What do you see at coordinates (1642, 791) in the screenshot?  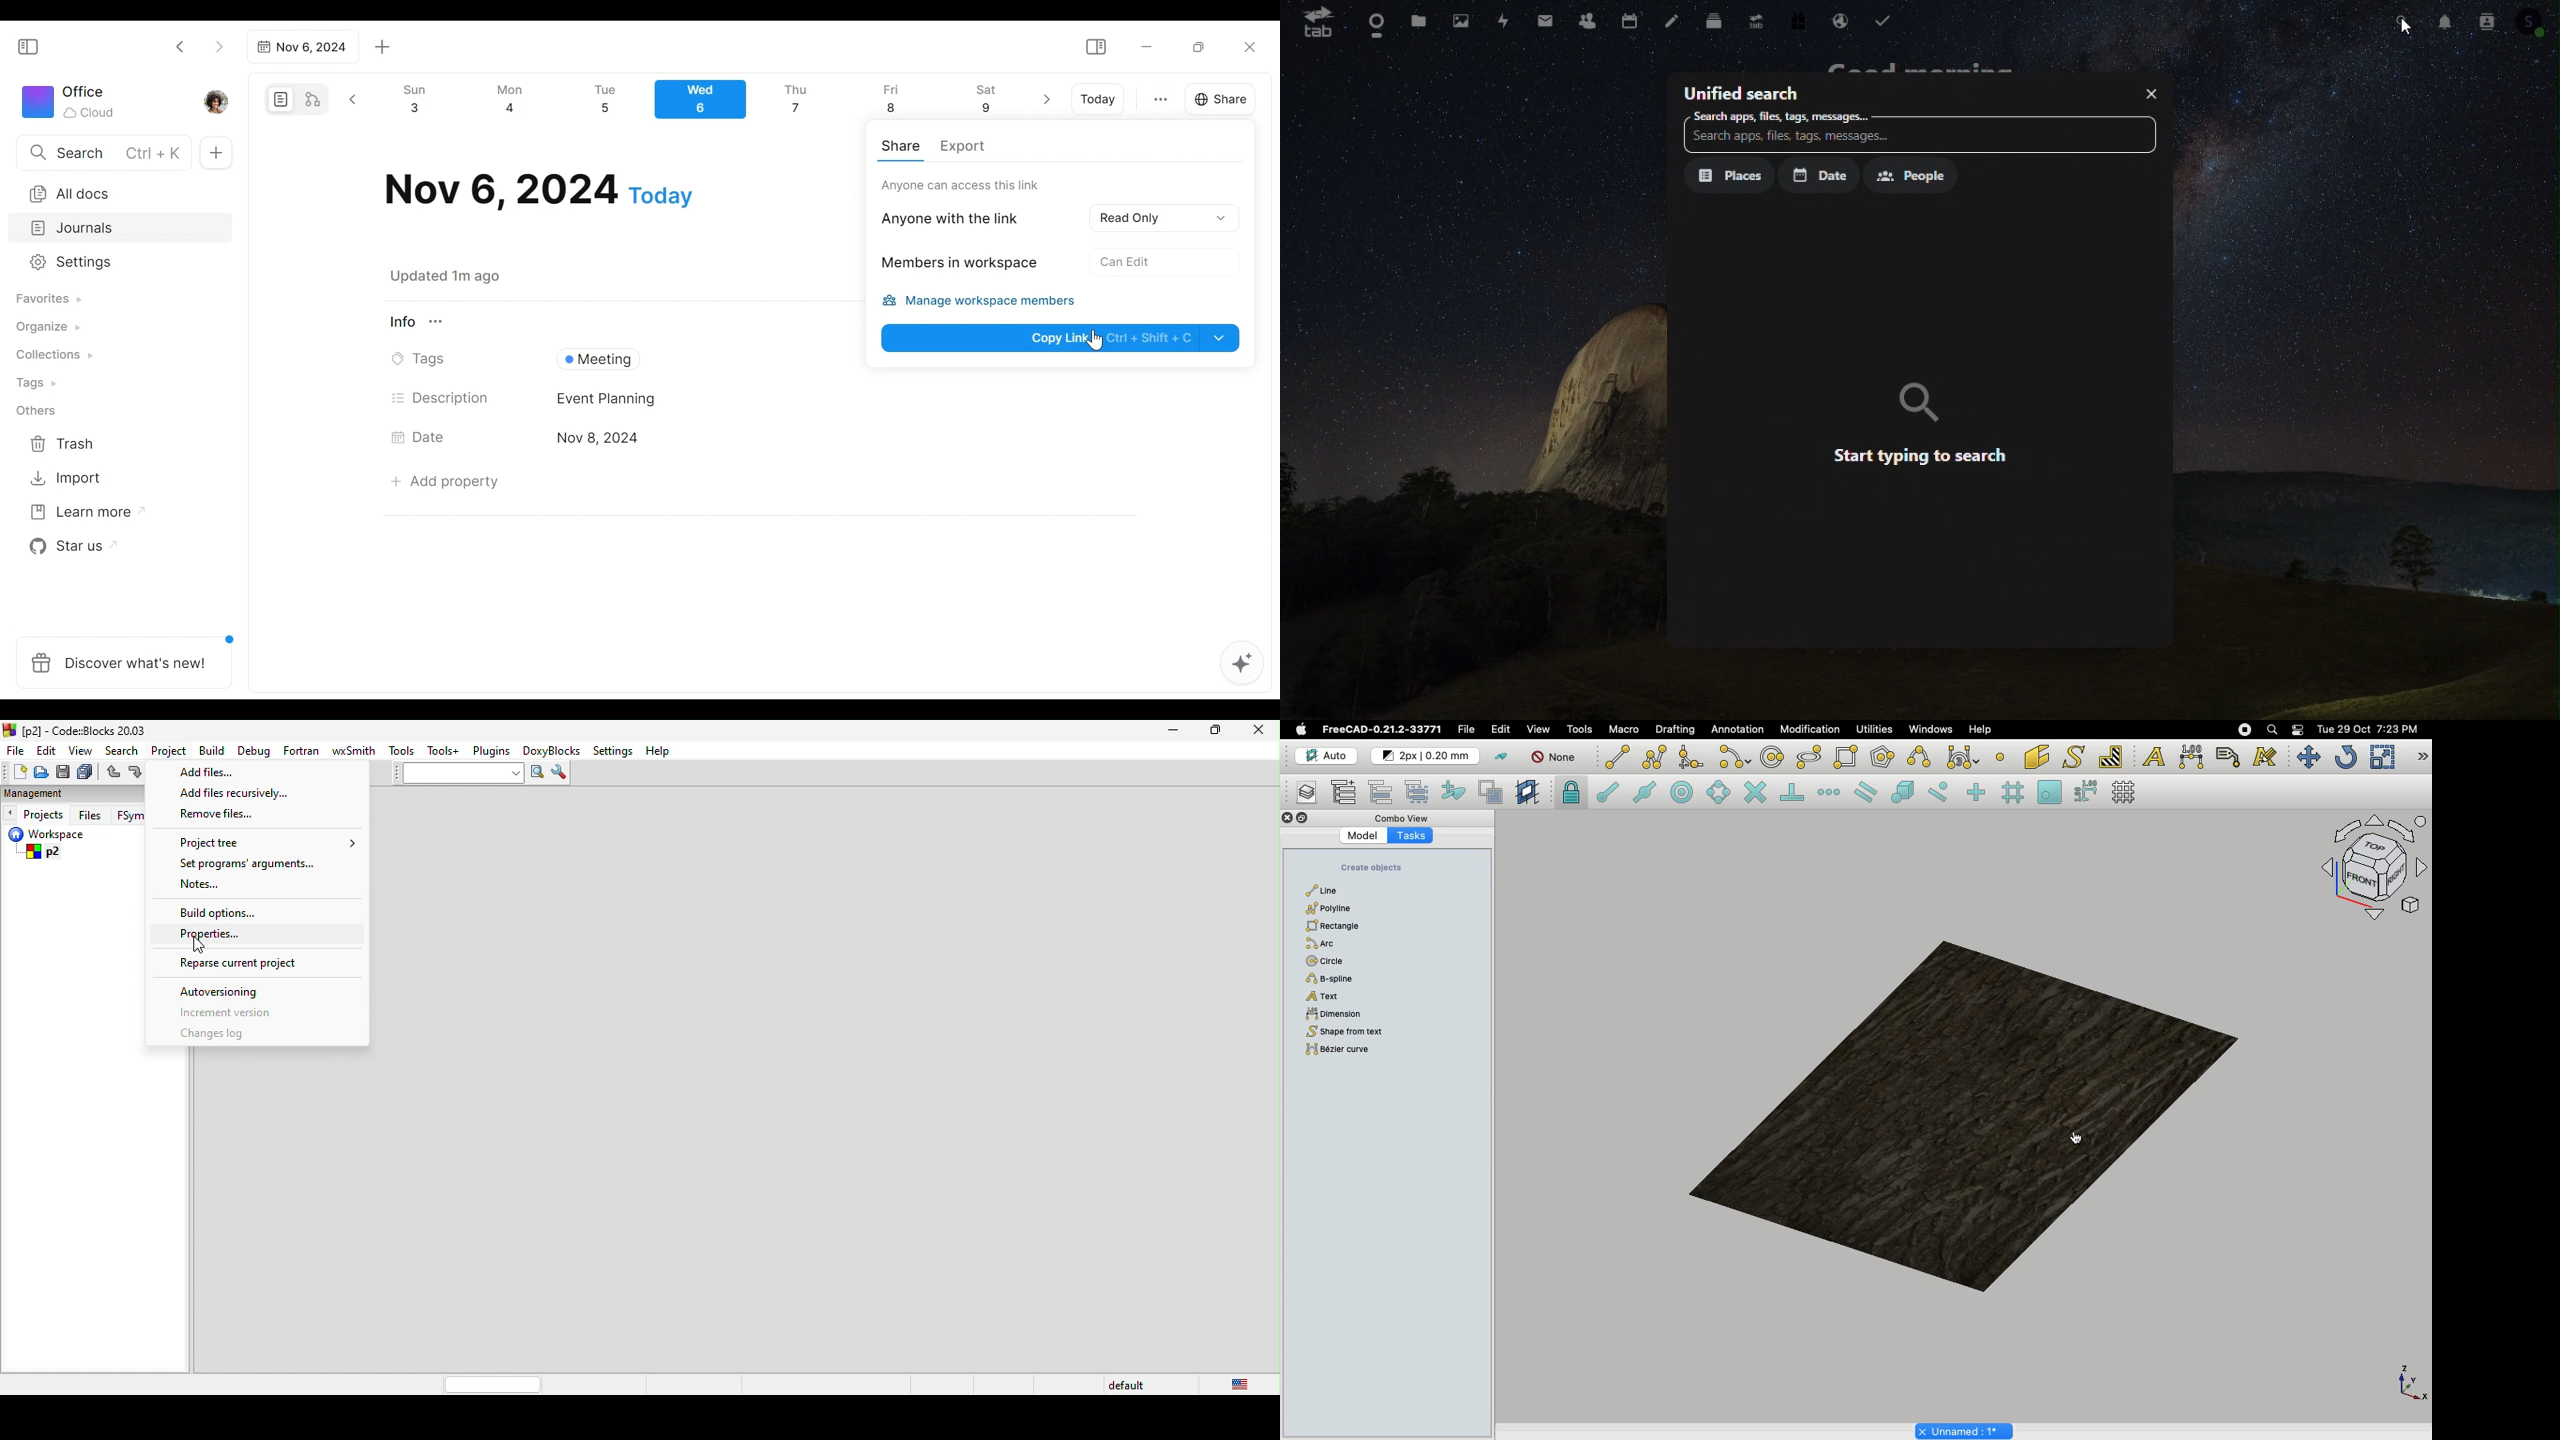 I see `Snap midpoint` at bounding box center [1642, 791].